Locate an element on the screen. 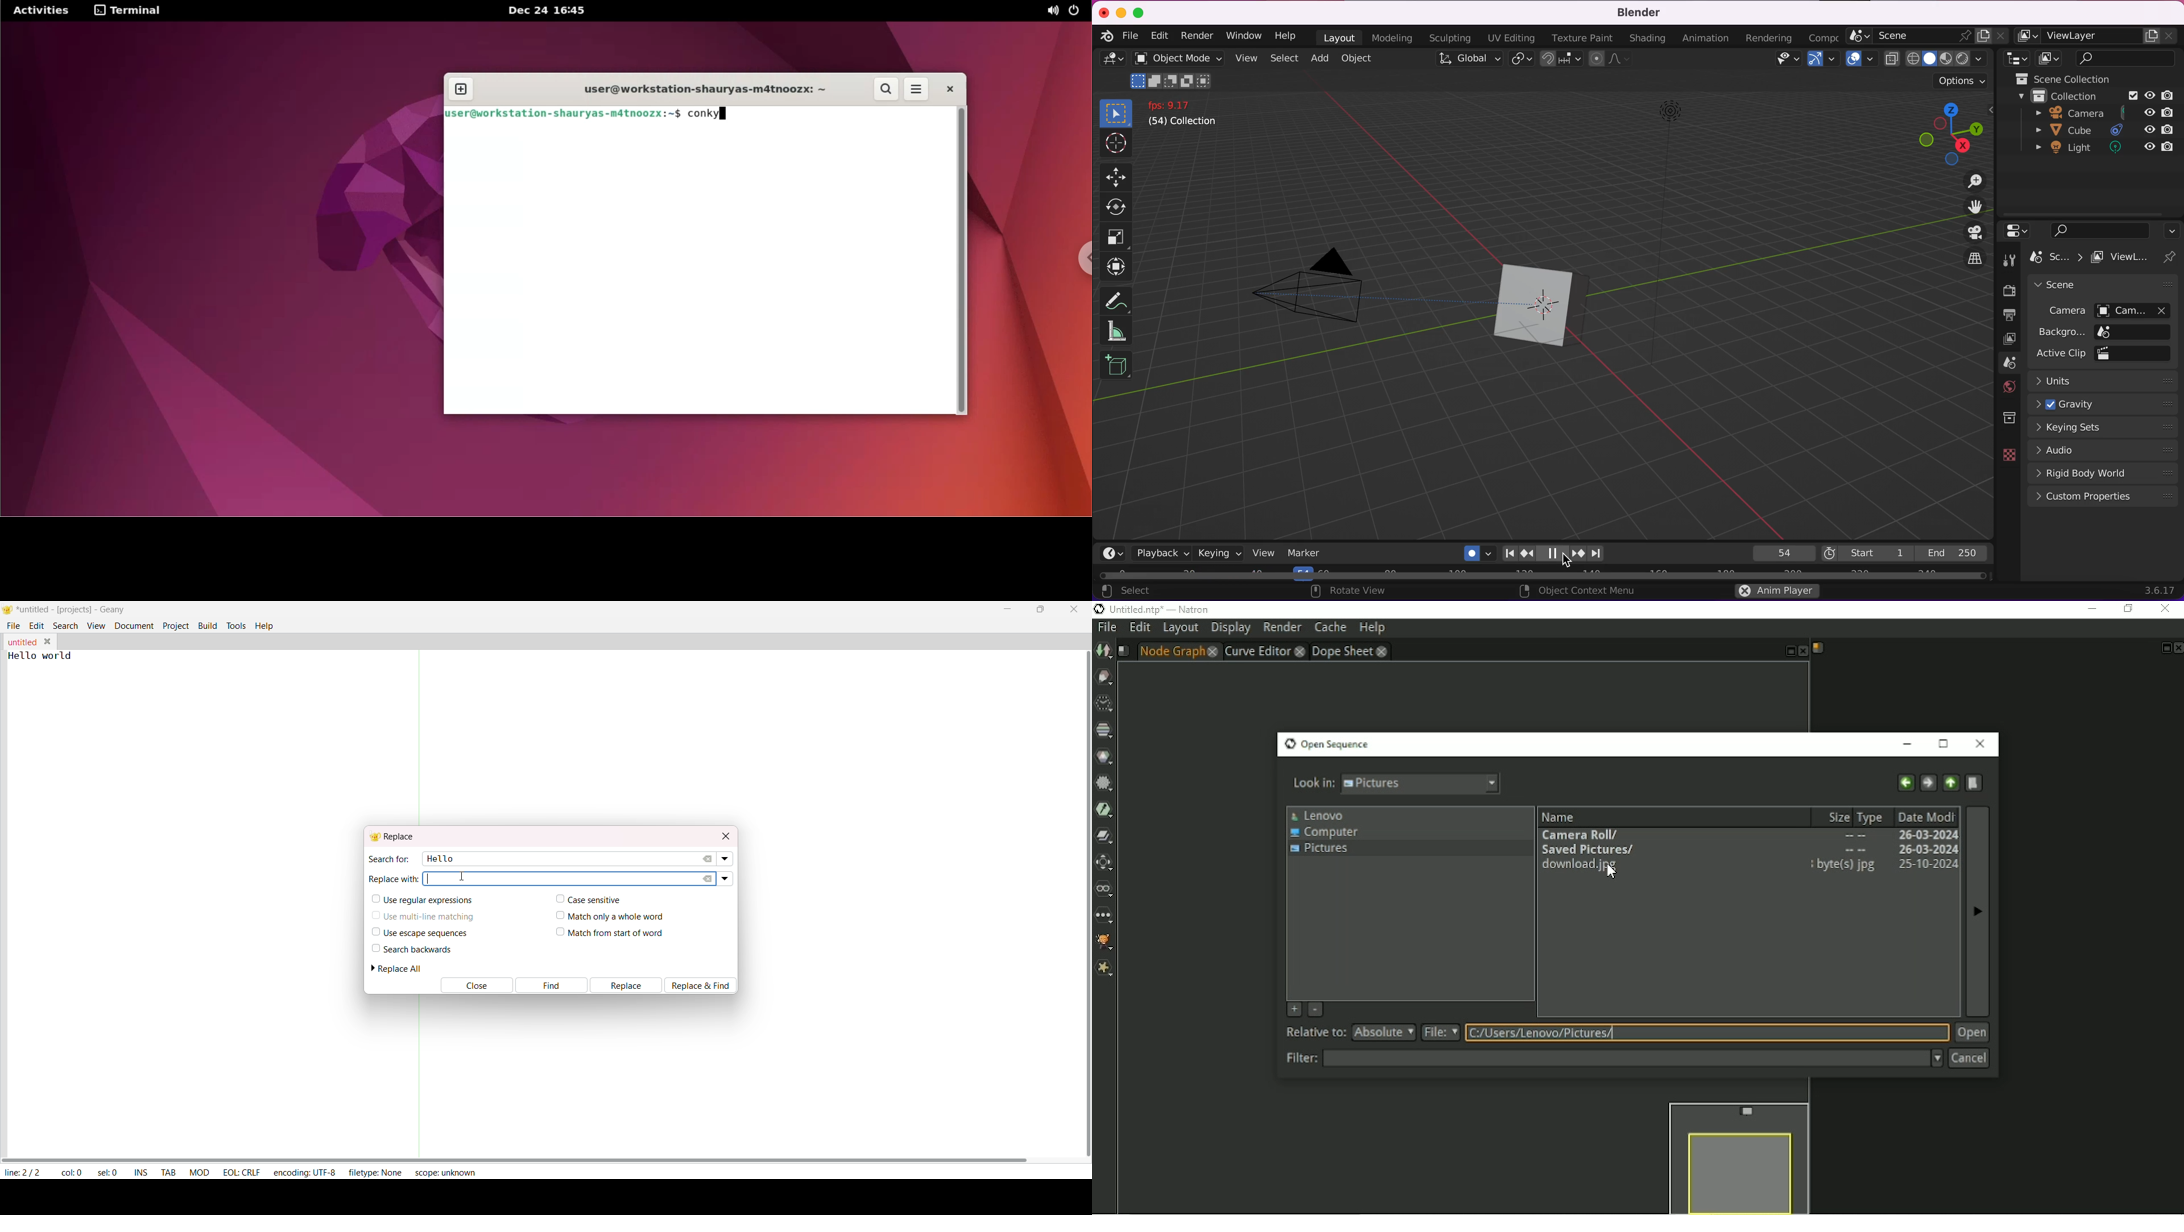  fps: 9.17  is located at coordinates (1173, 105).